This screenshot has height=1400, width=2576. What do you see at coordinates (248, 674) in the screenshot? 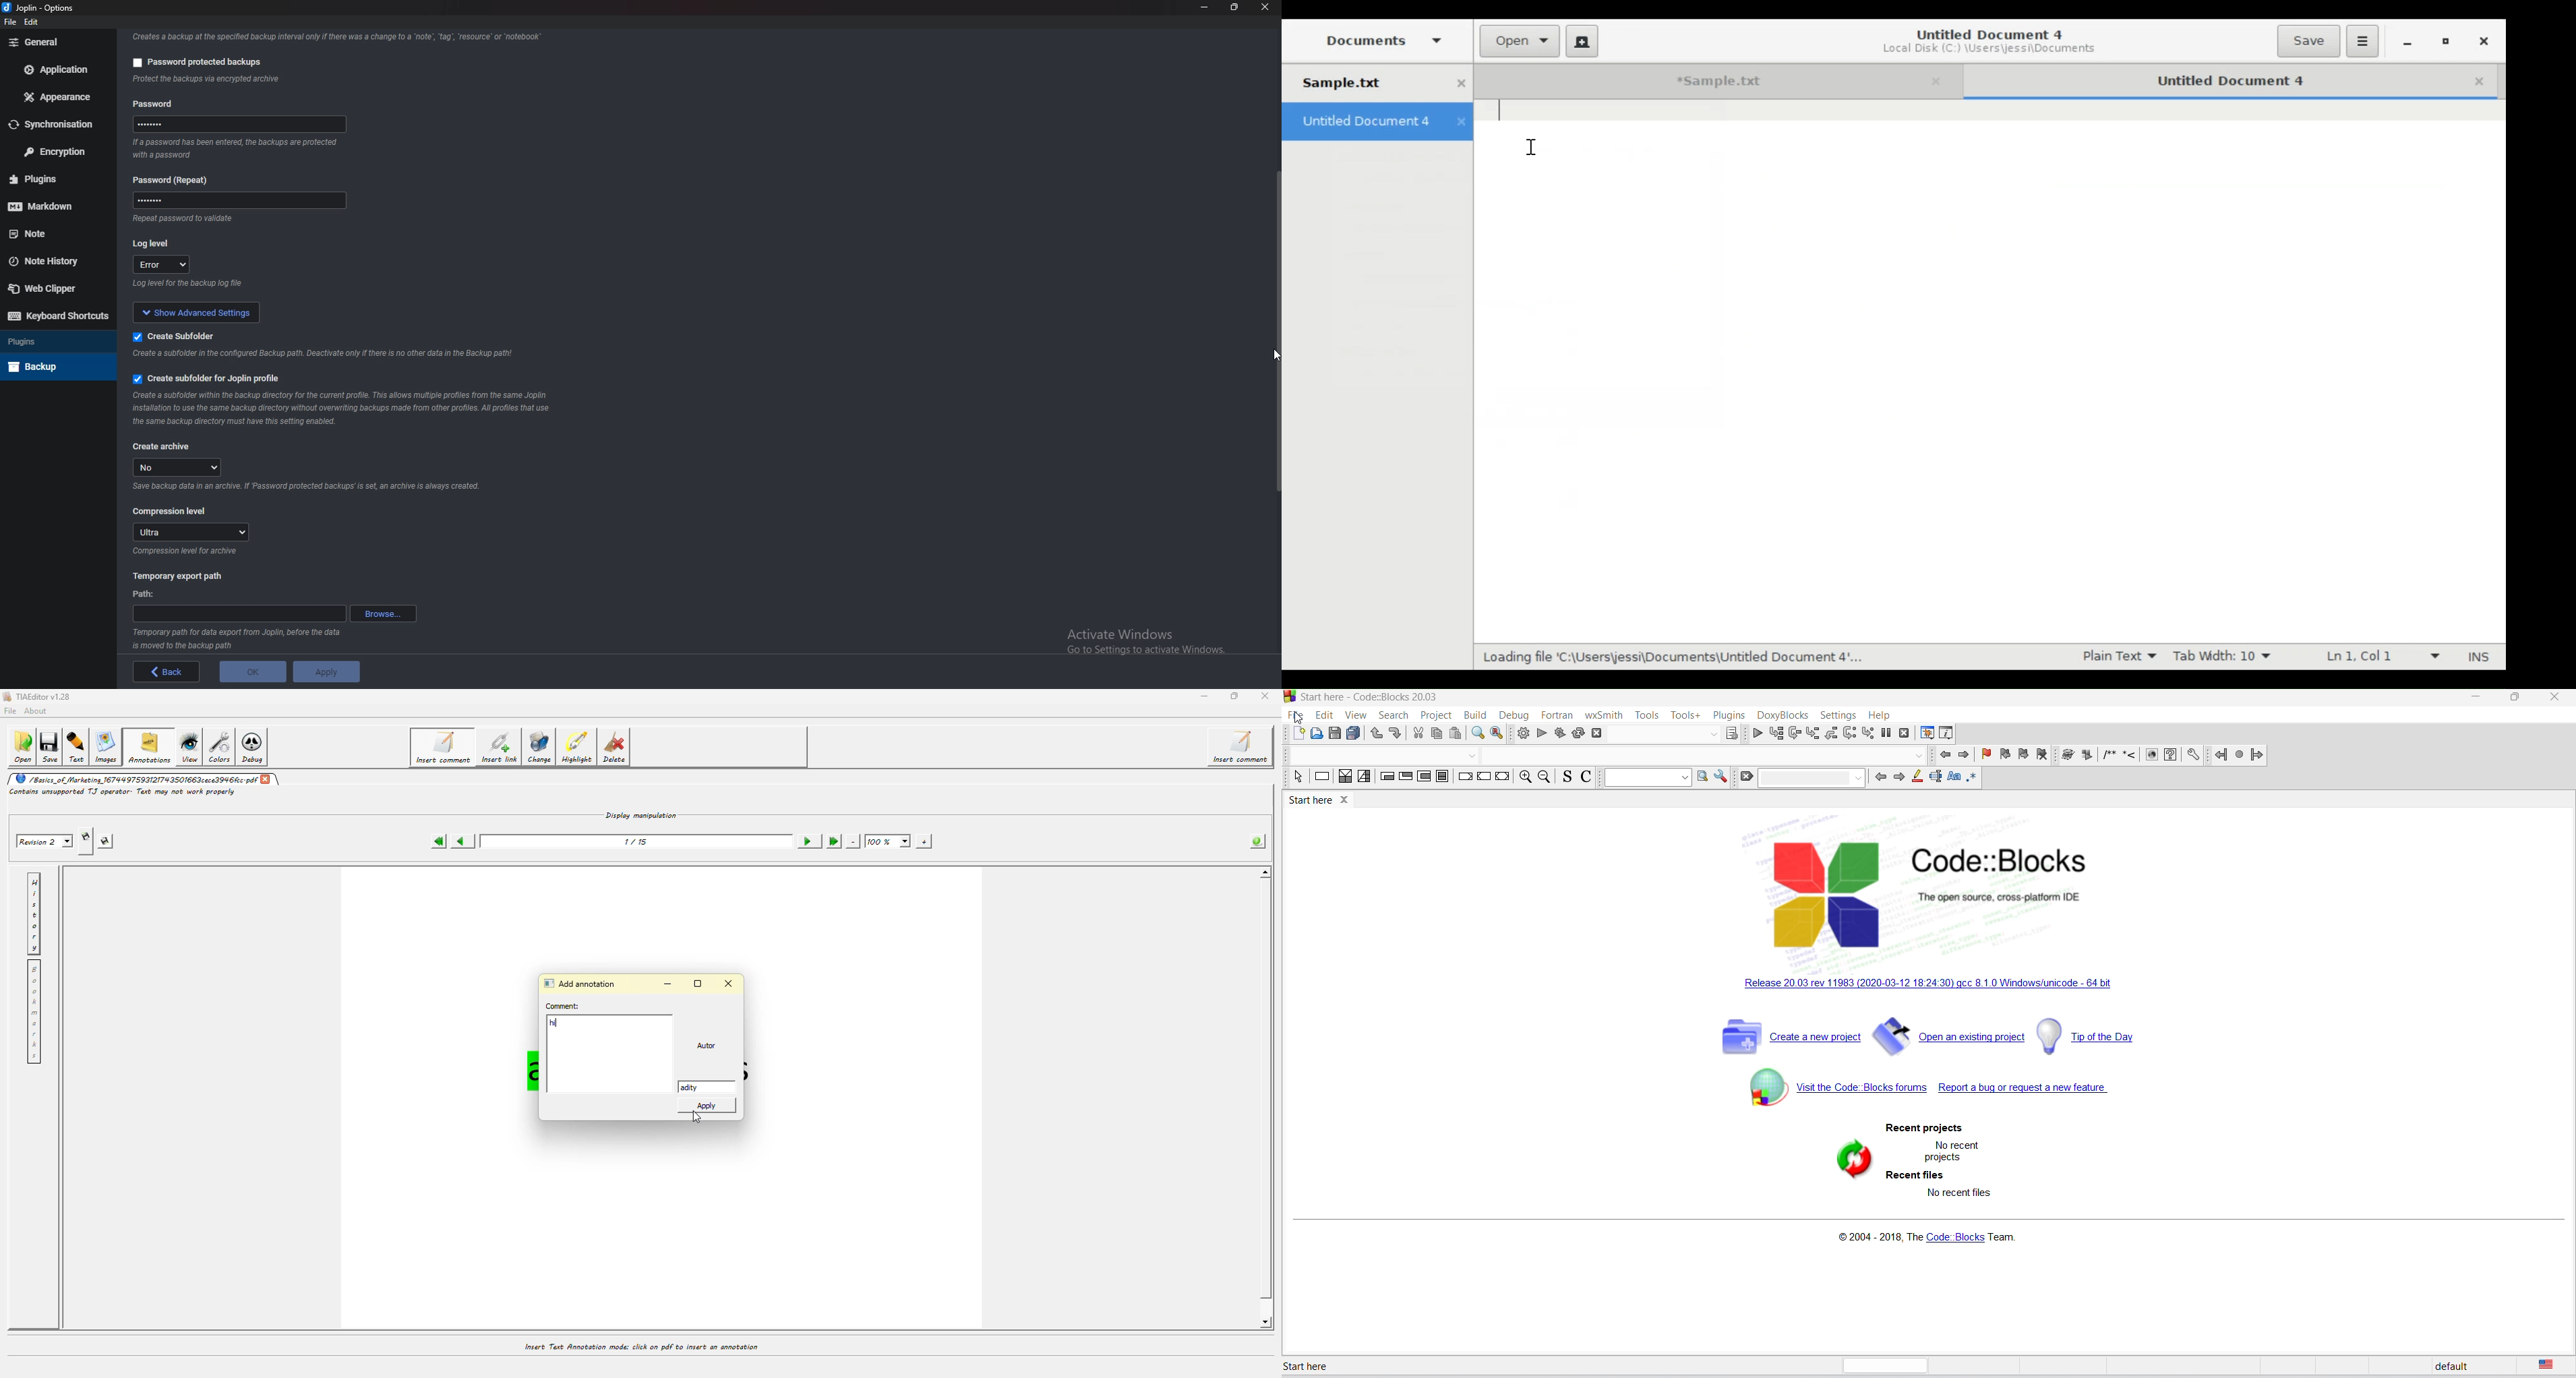
I see `ok` at bounding box center [248, 674].